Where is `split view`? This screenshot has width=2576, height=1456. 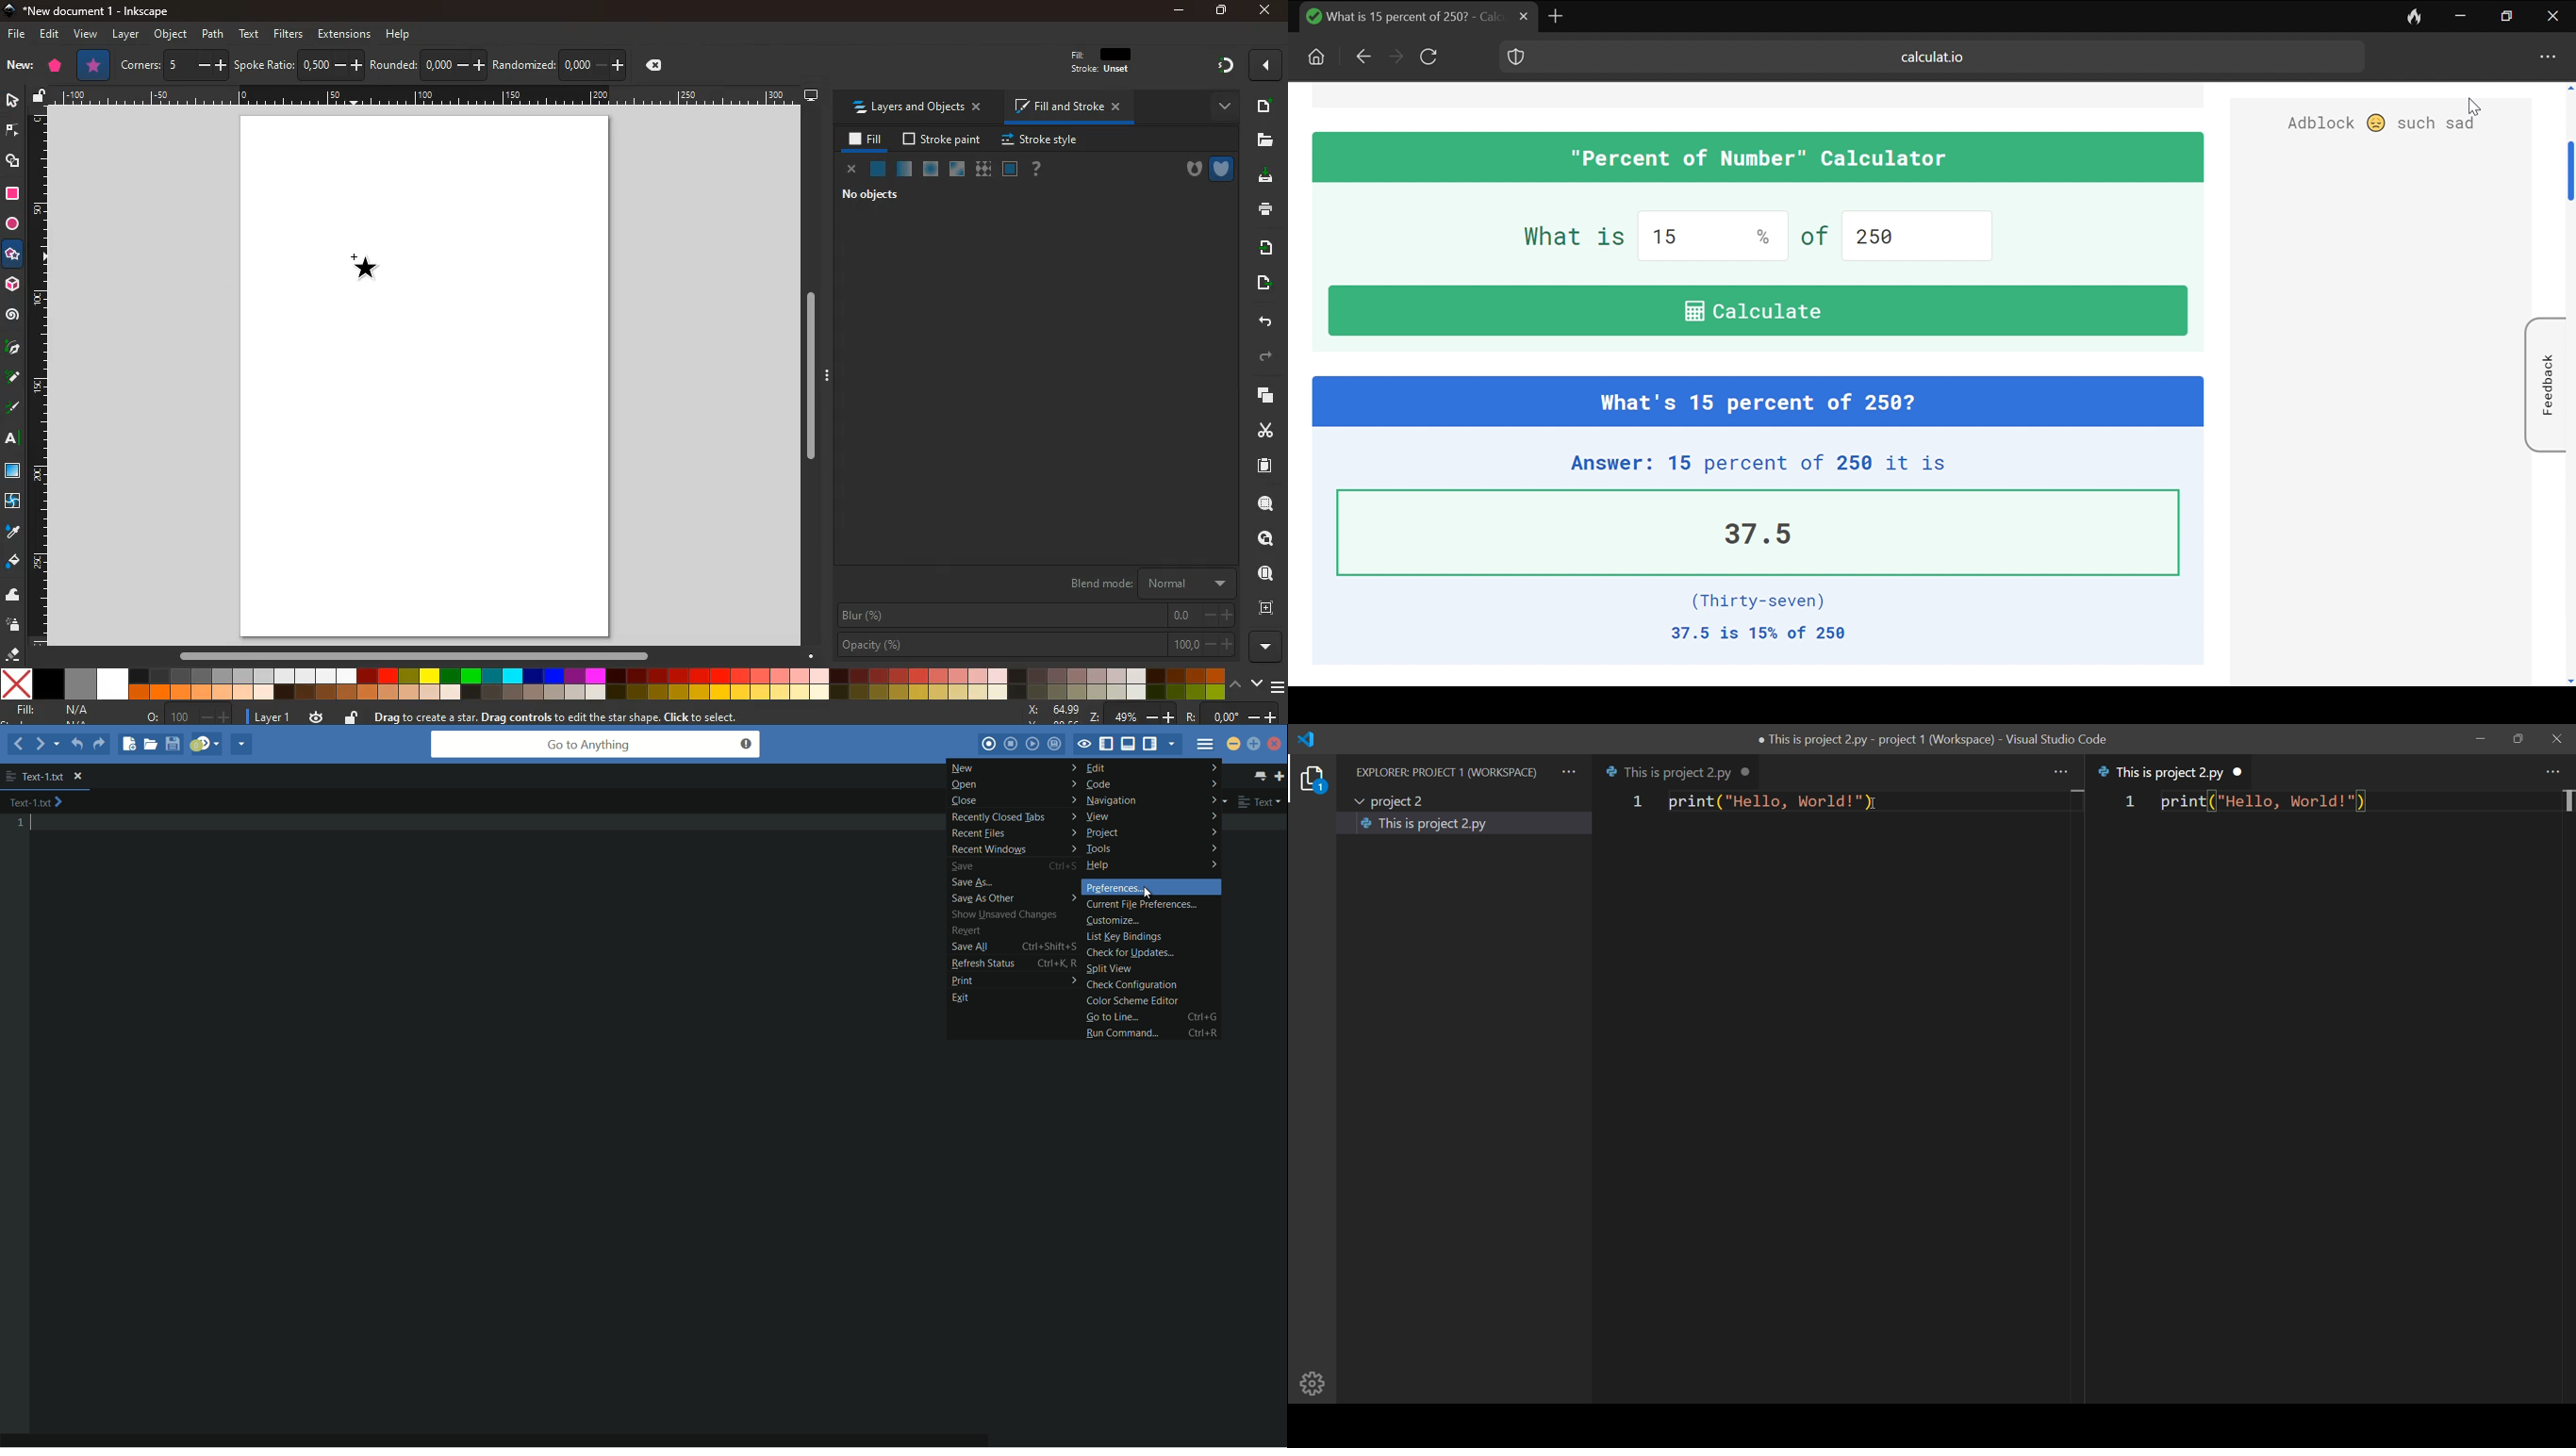 split view is located at coordinates (1110, 969).